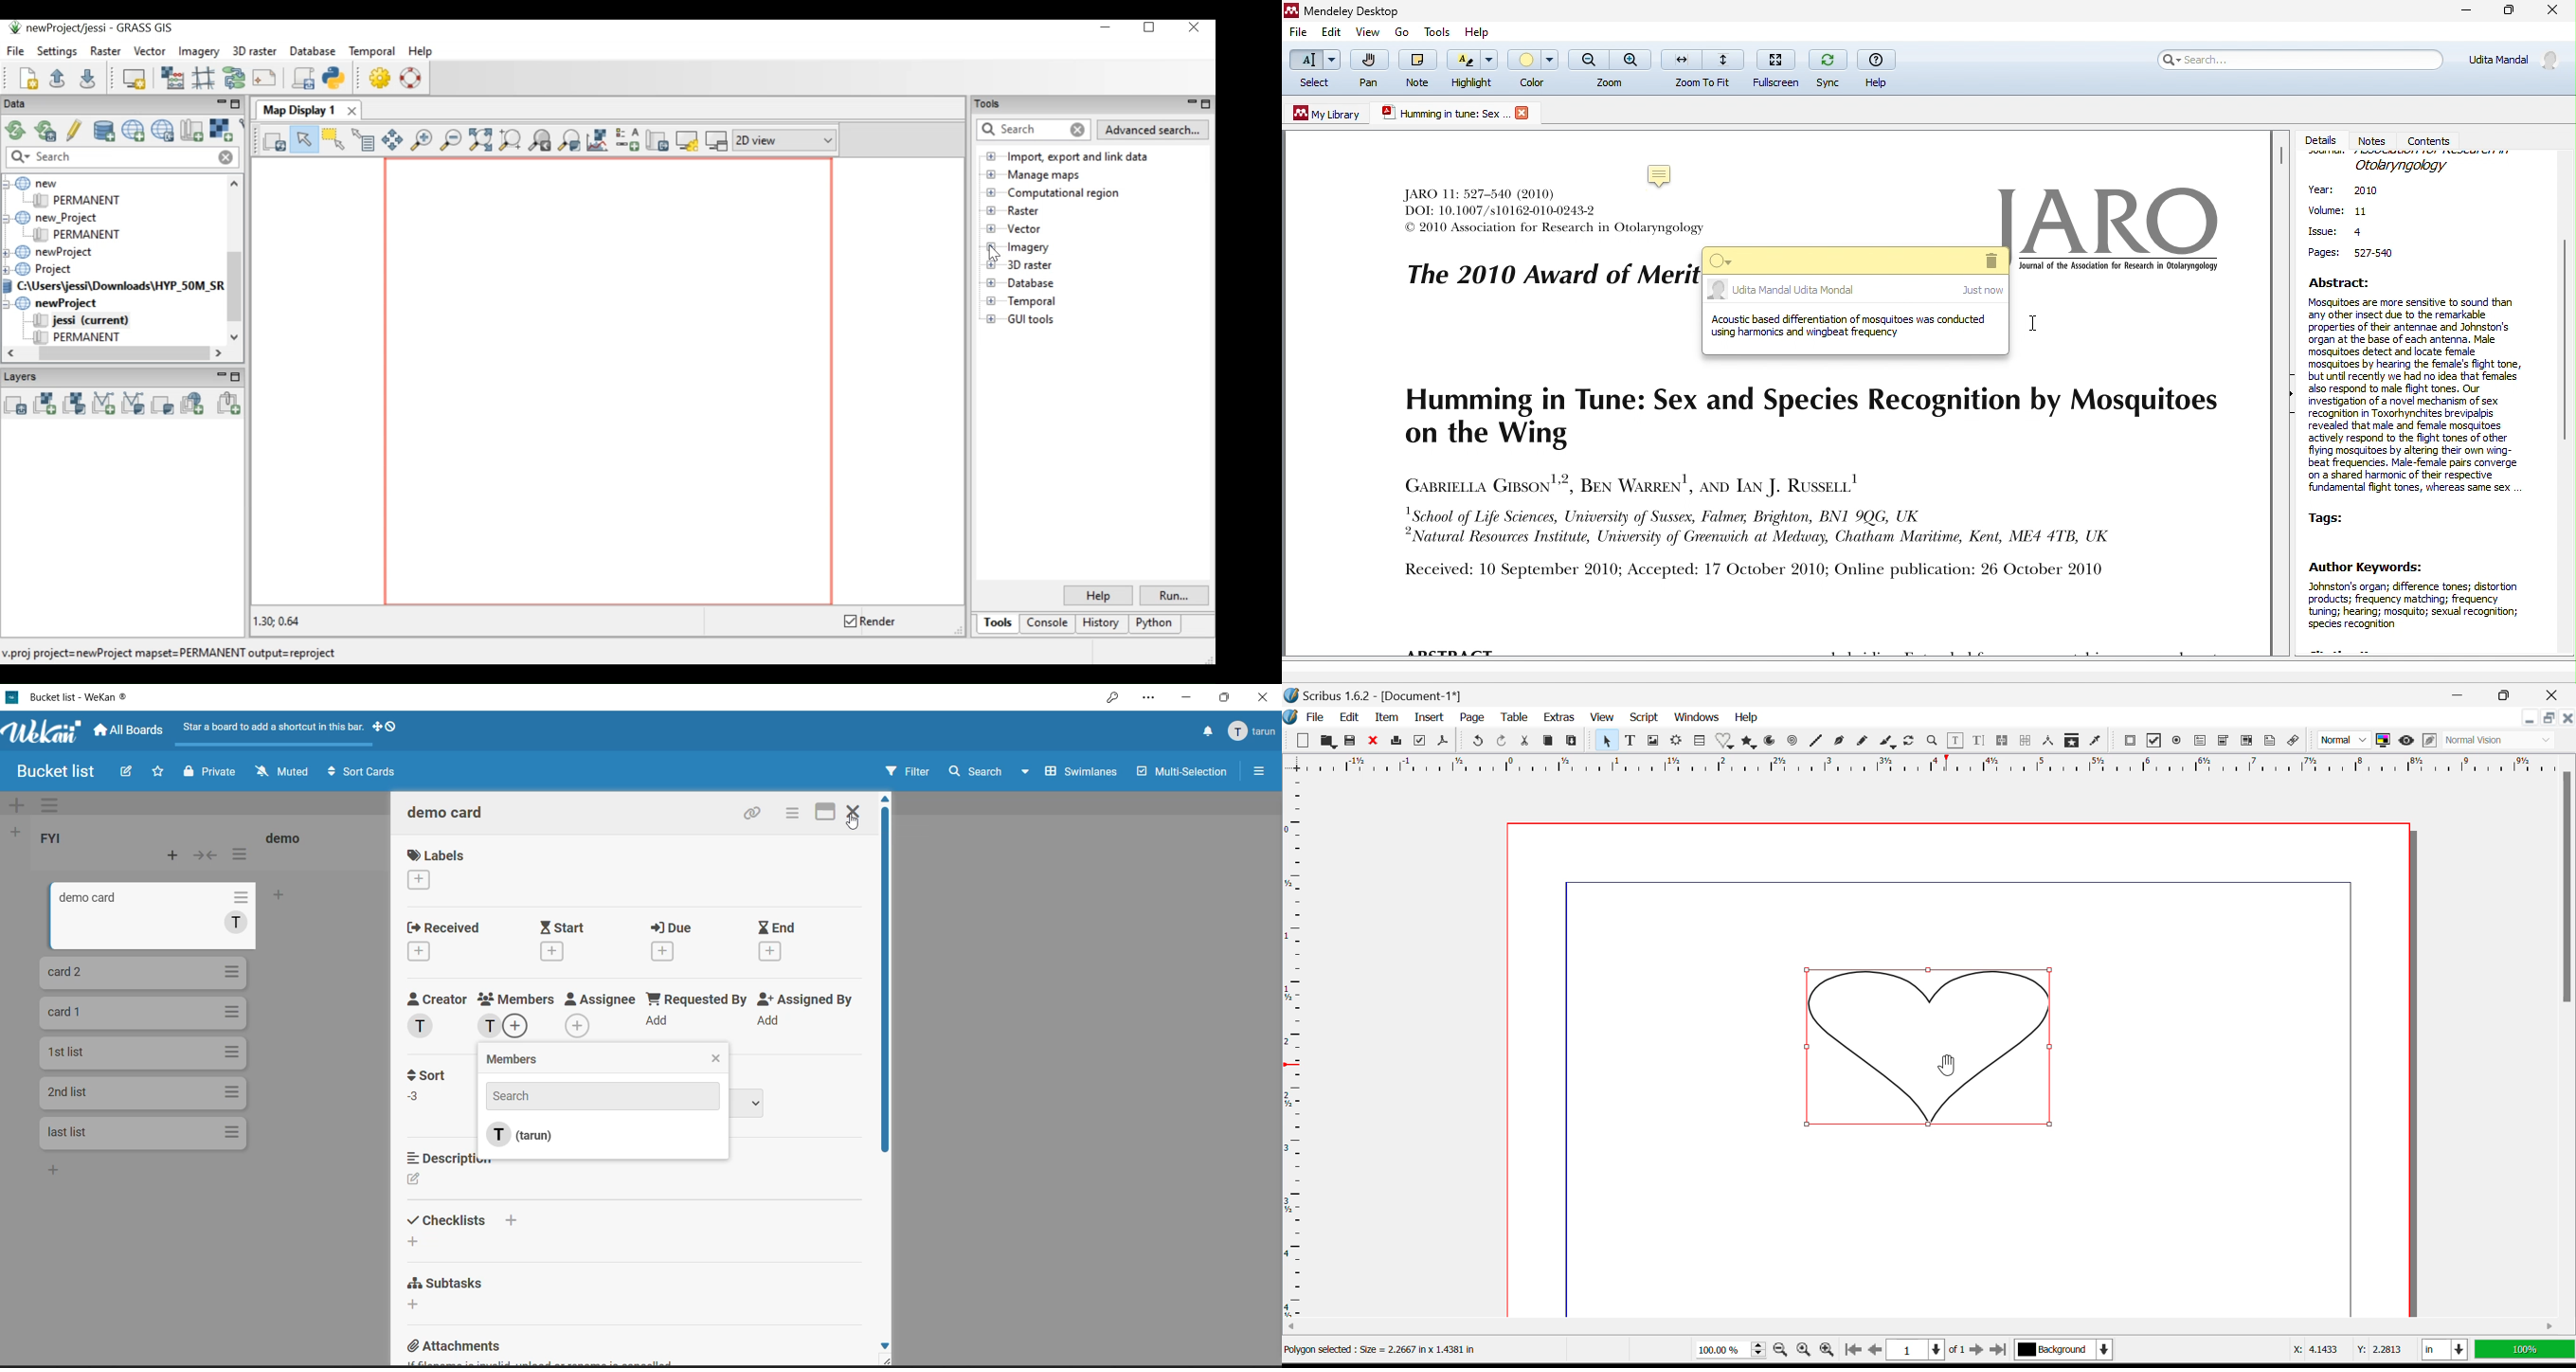  I want to click on help, so click(1479, 32).